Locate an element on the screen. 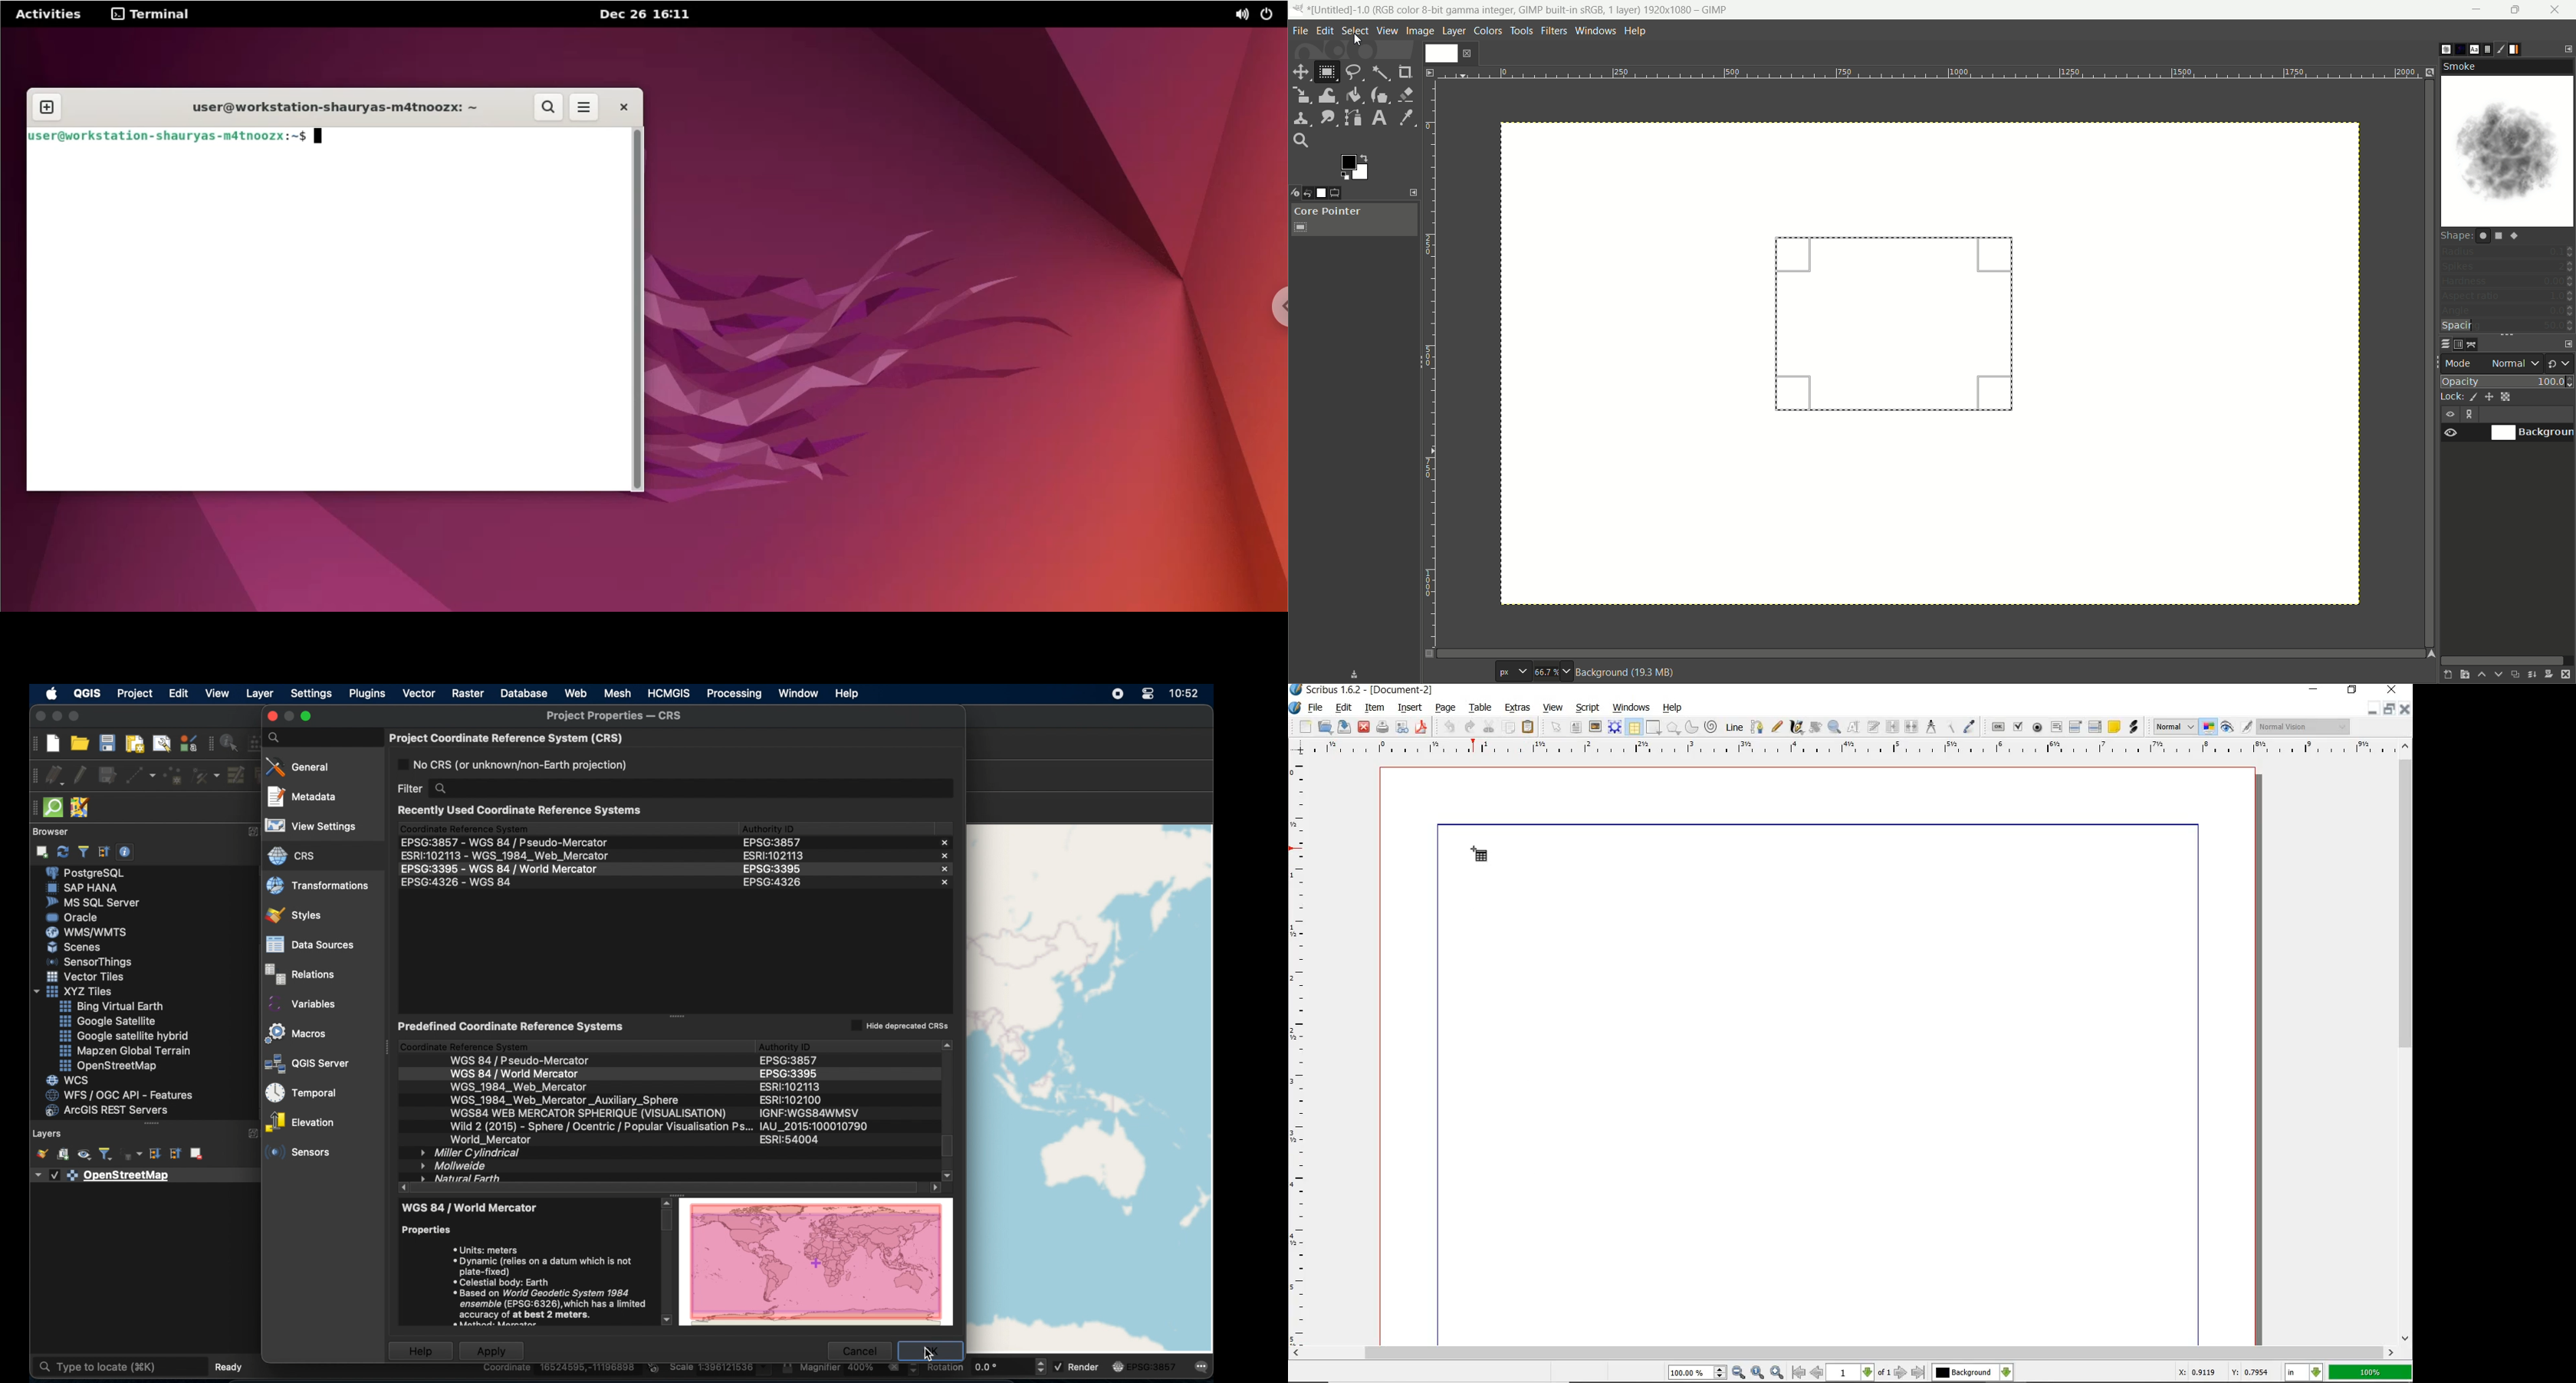 The image size is (2576, 1400). no crs or unknown earth projection is located at coordinates (519, 764).